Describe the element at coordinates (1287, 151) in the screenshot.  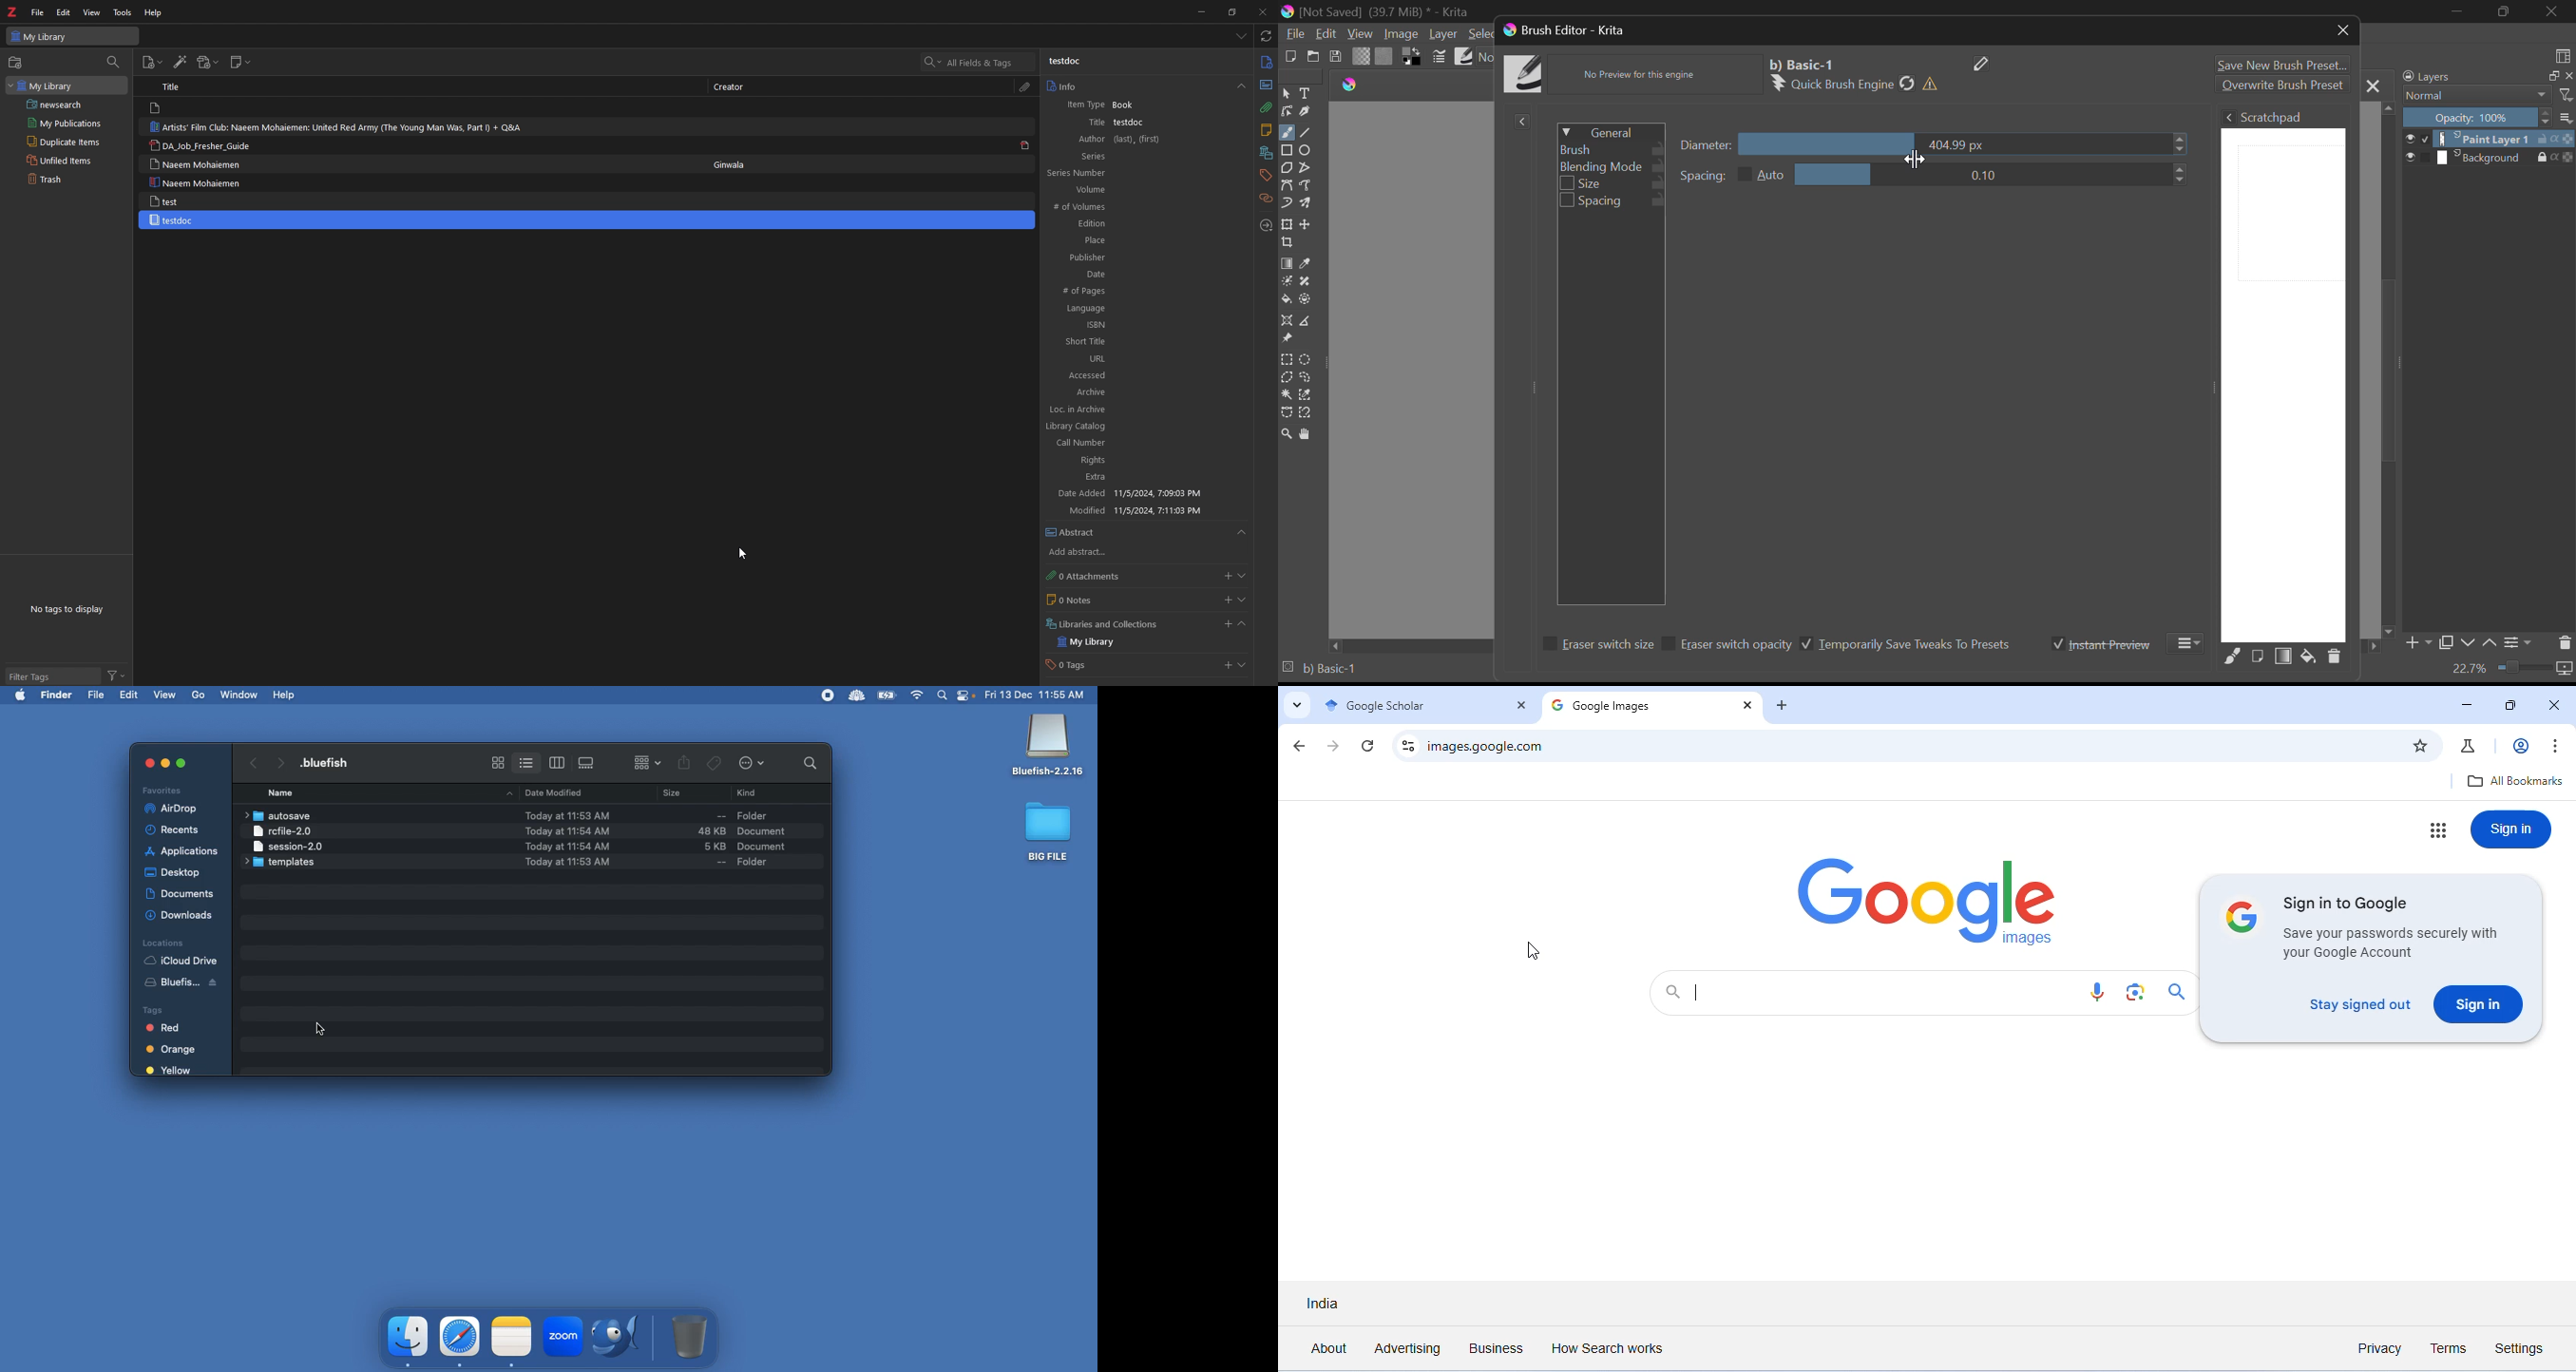
I see `Rectangle` at that location.